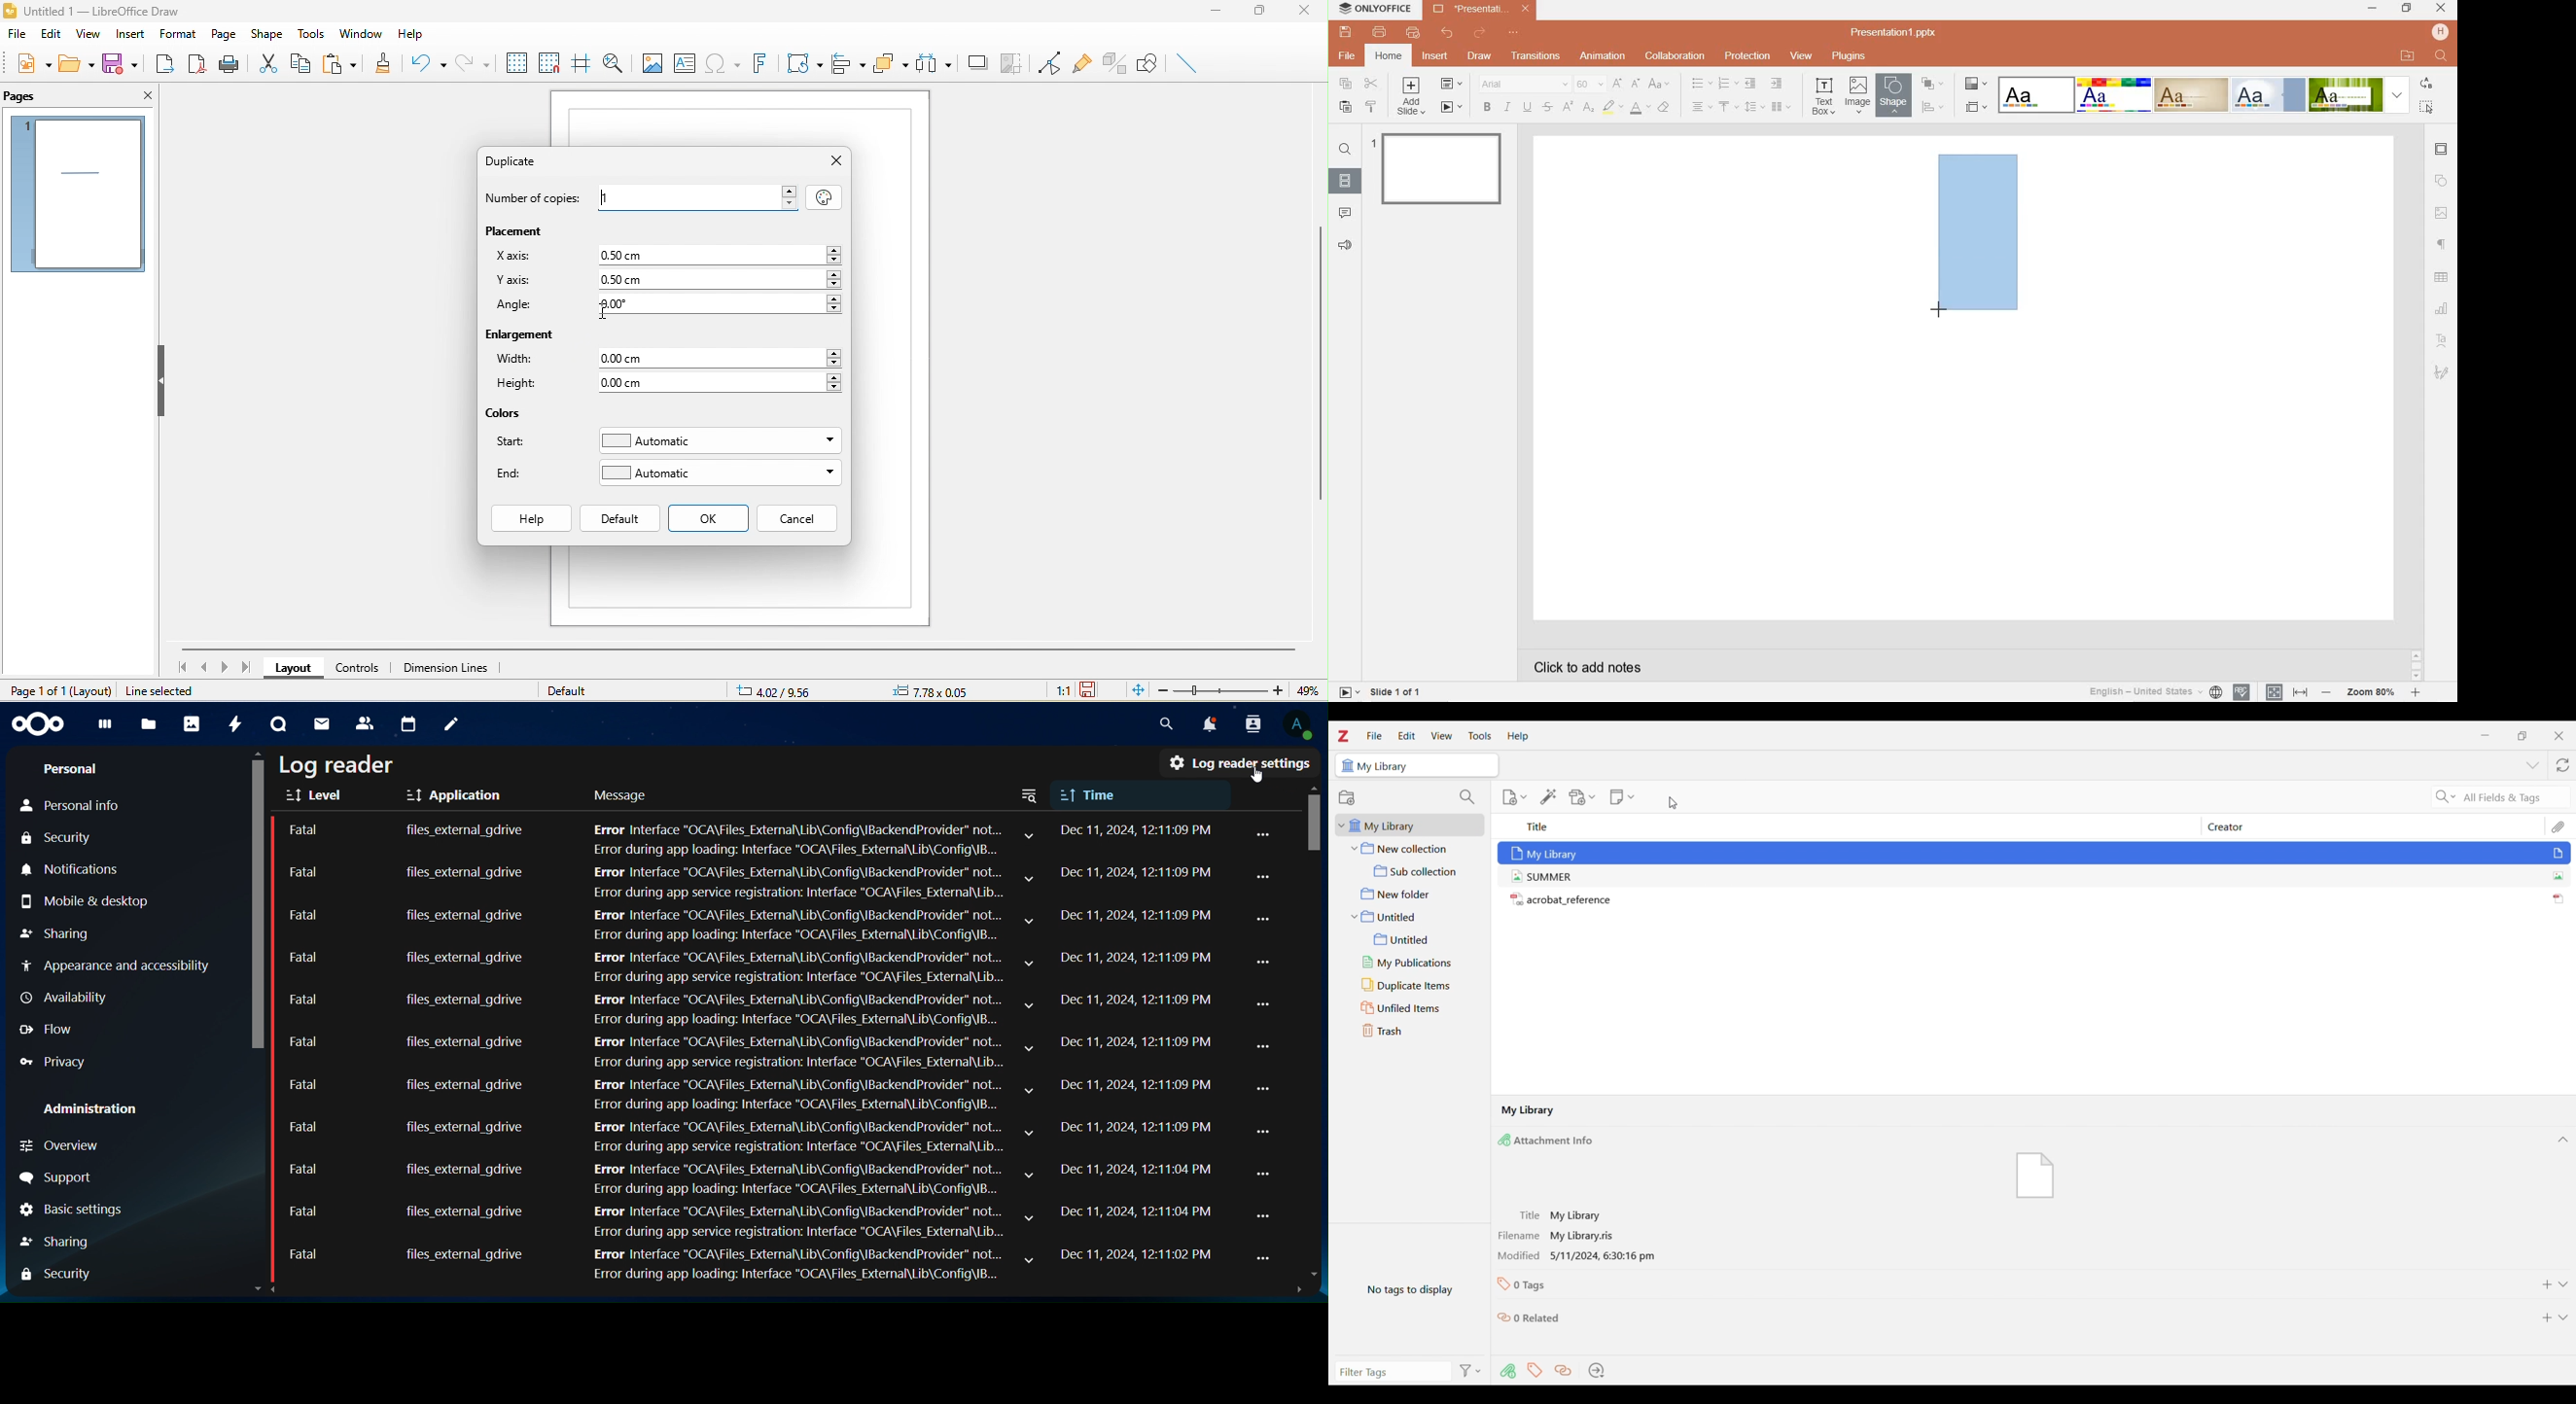 The height and width of the screenshot is (1428, 2576). What do you see at coordinates (167, 66) in the screenshot?
I see `export` at bounding box center [167, 66].